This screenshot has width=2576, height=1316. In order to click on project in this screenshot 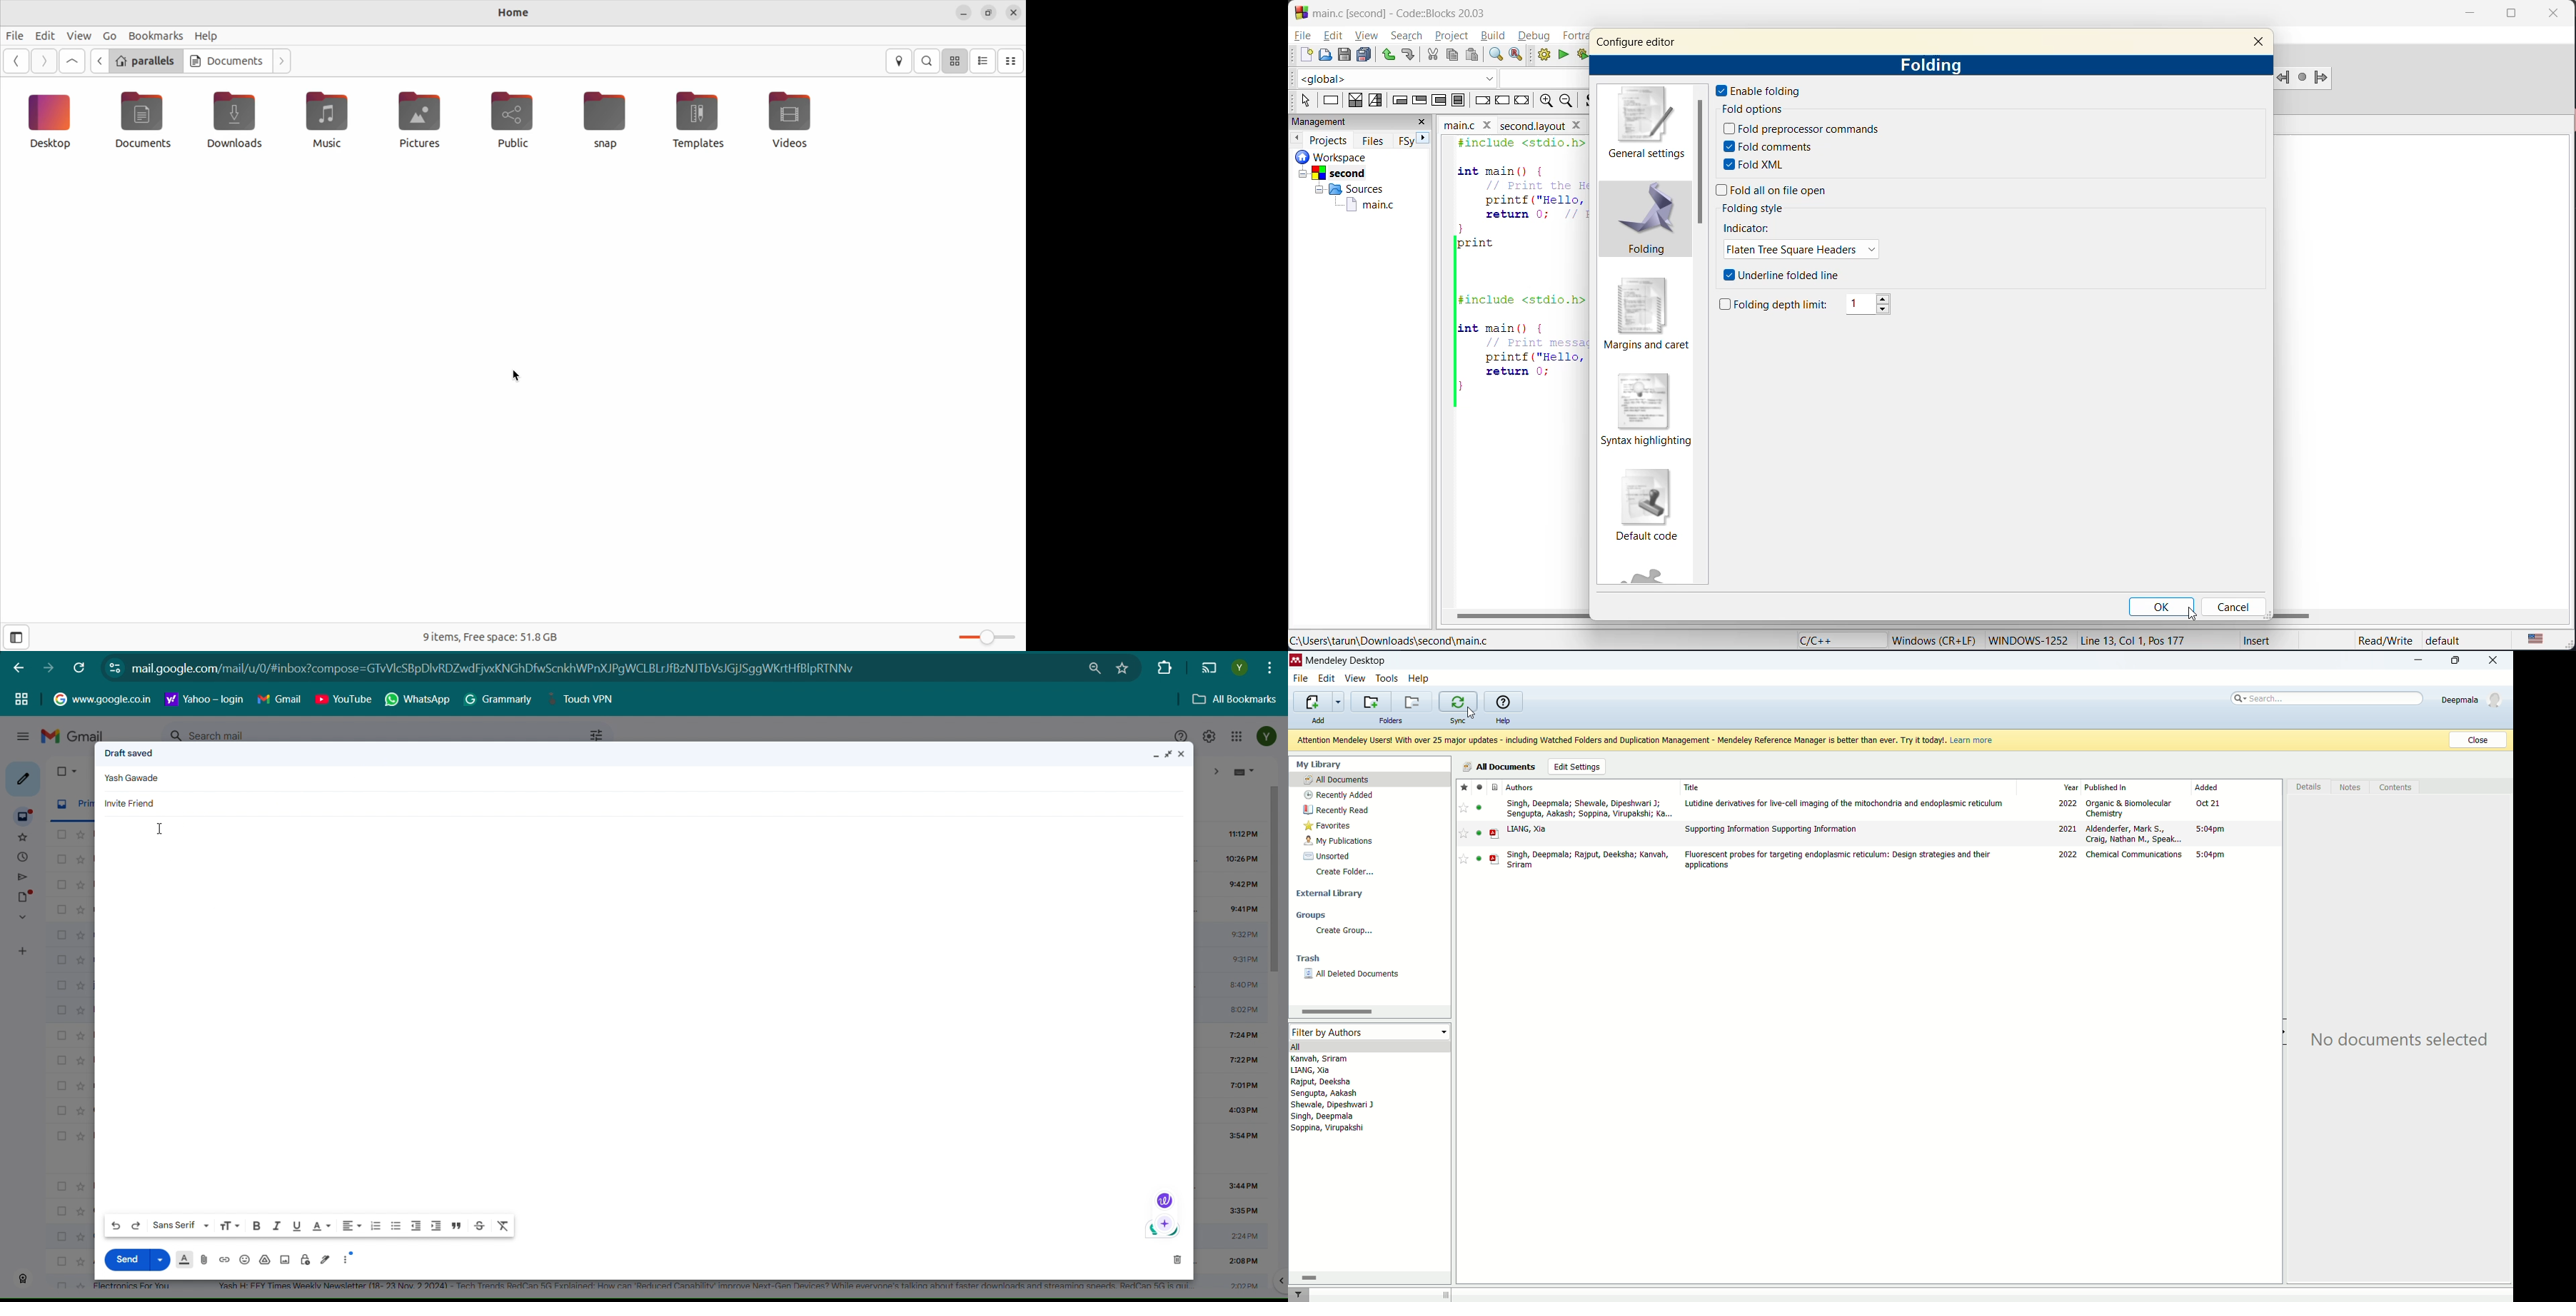, I will do `click(1451, 36)`.